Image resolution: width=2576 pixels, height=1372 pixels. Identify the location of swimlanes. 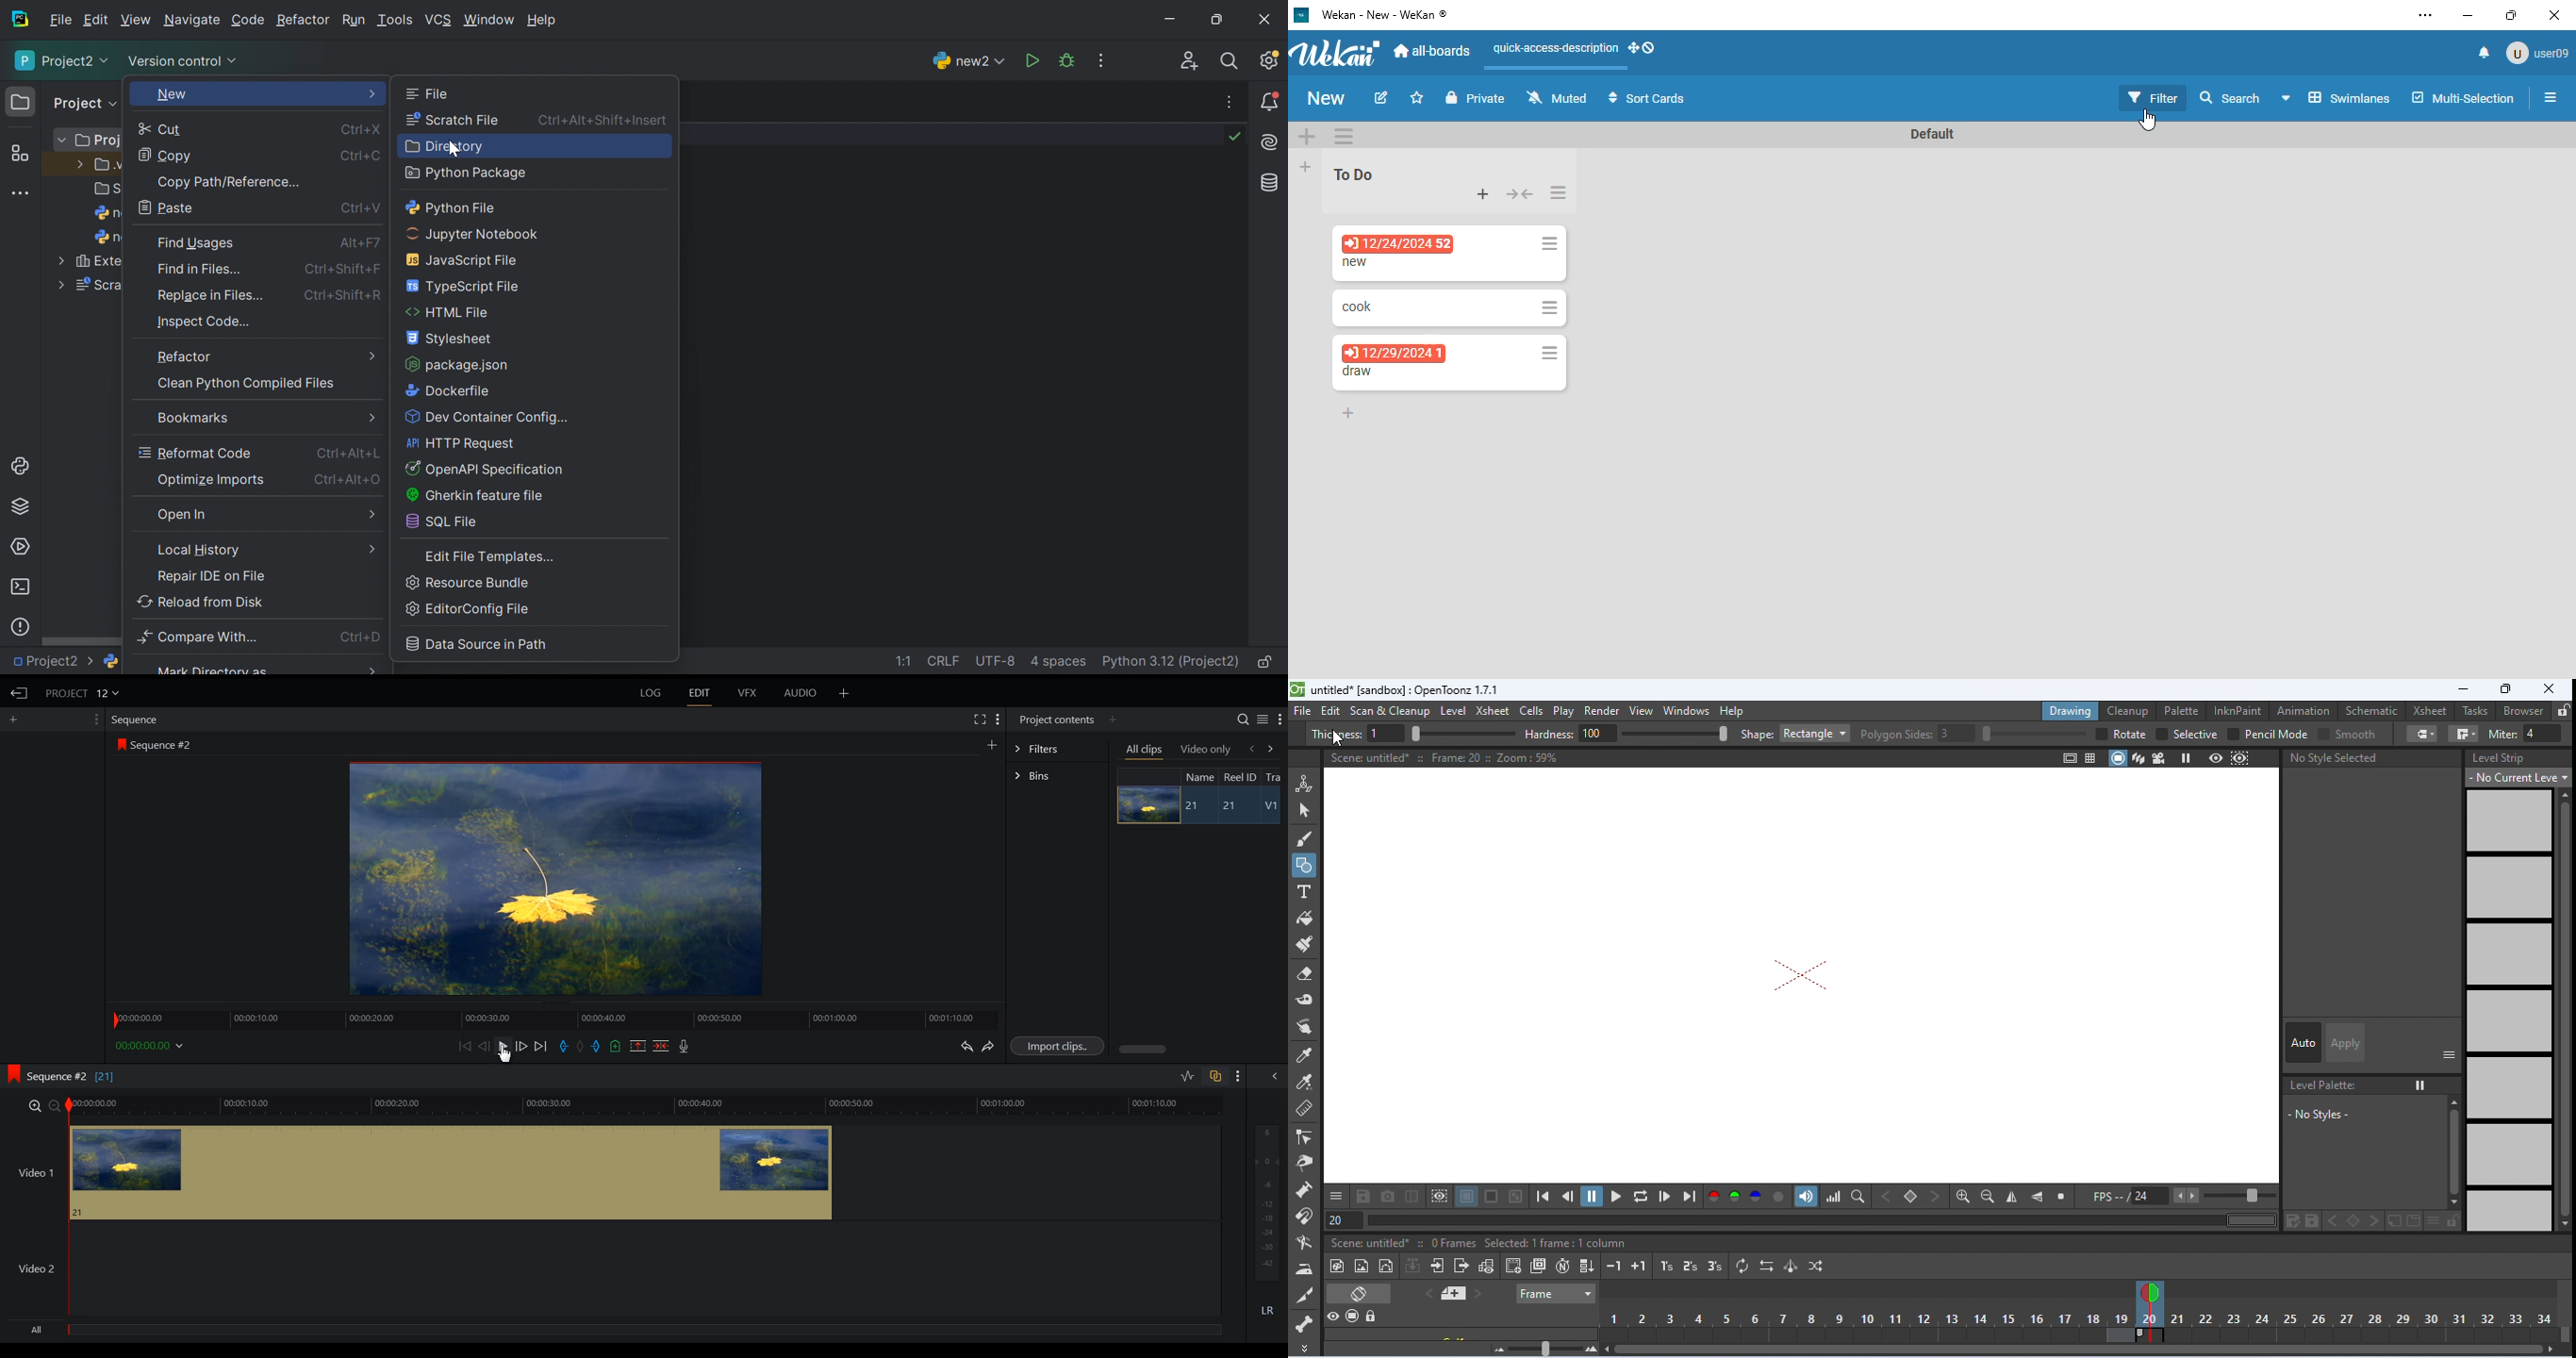
(2337, 97).